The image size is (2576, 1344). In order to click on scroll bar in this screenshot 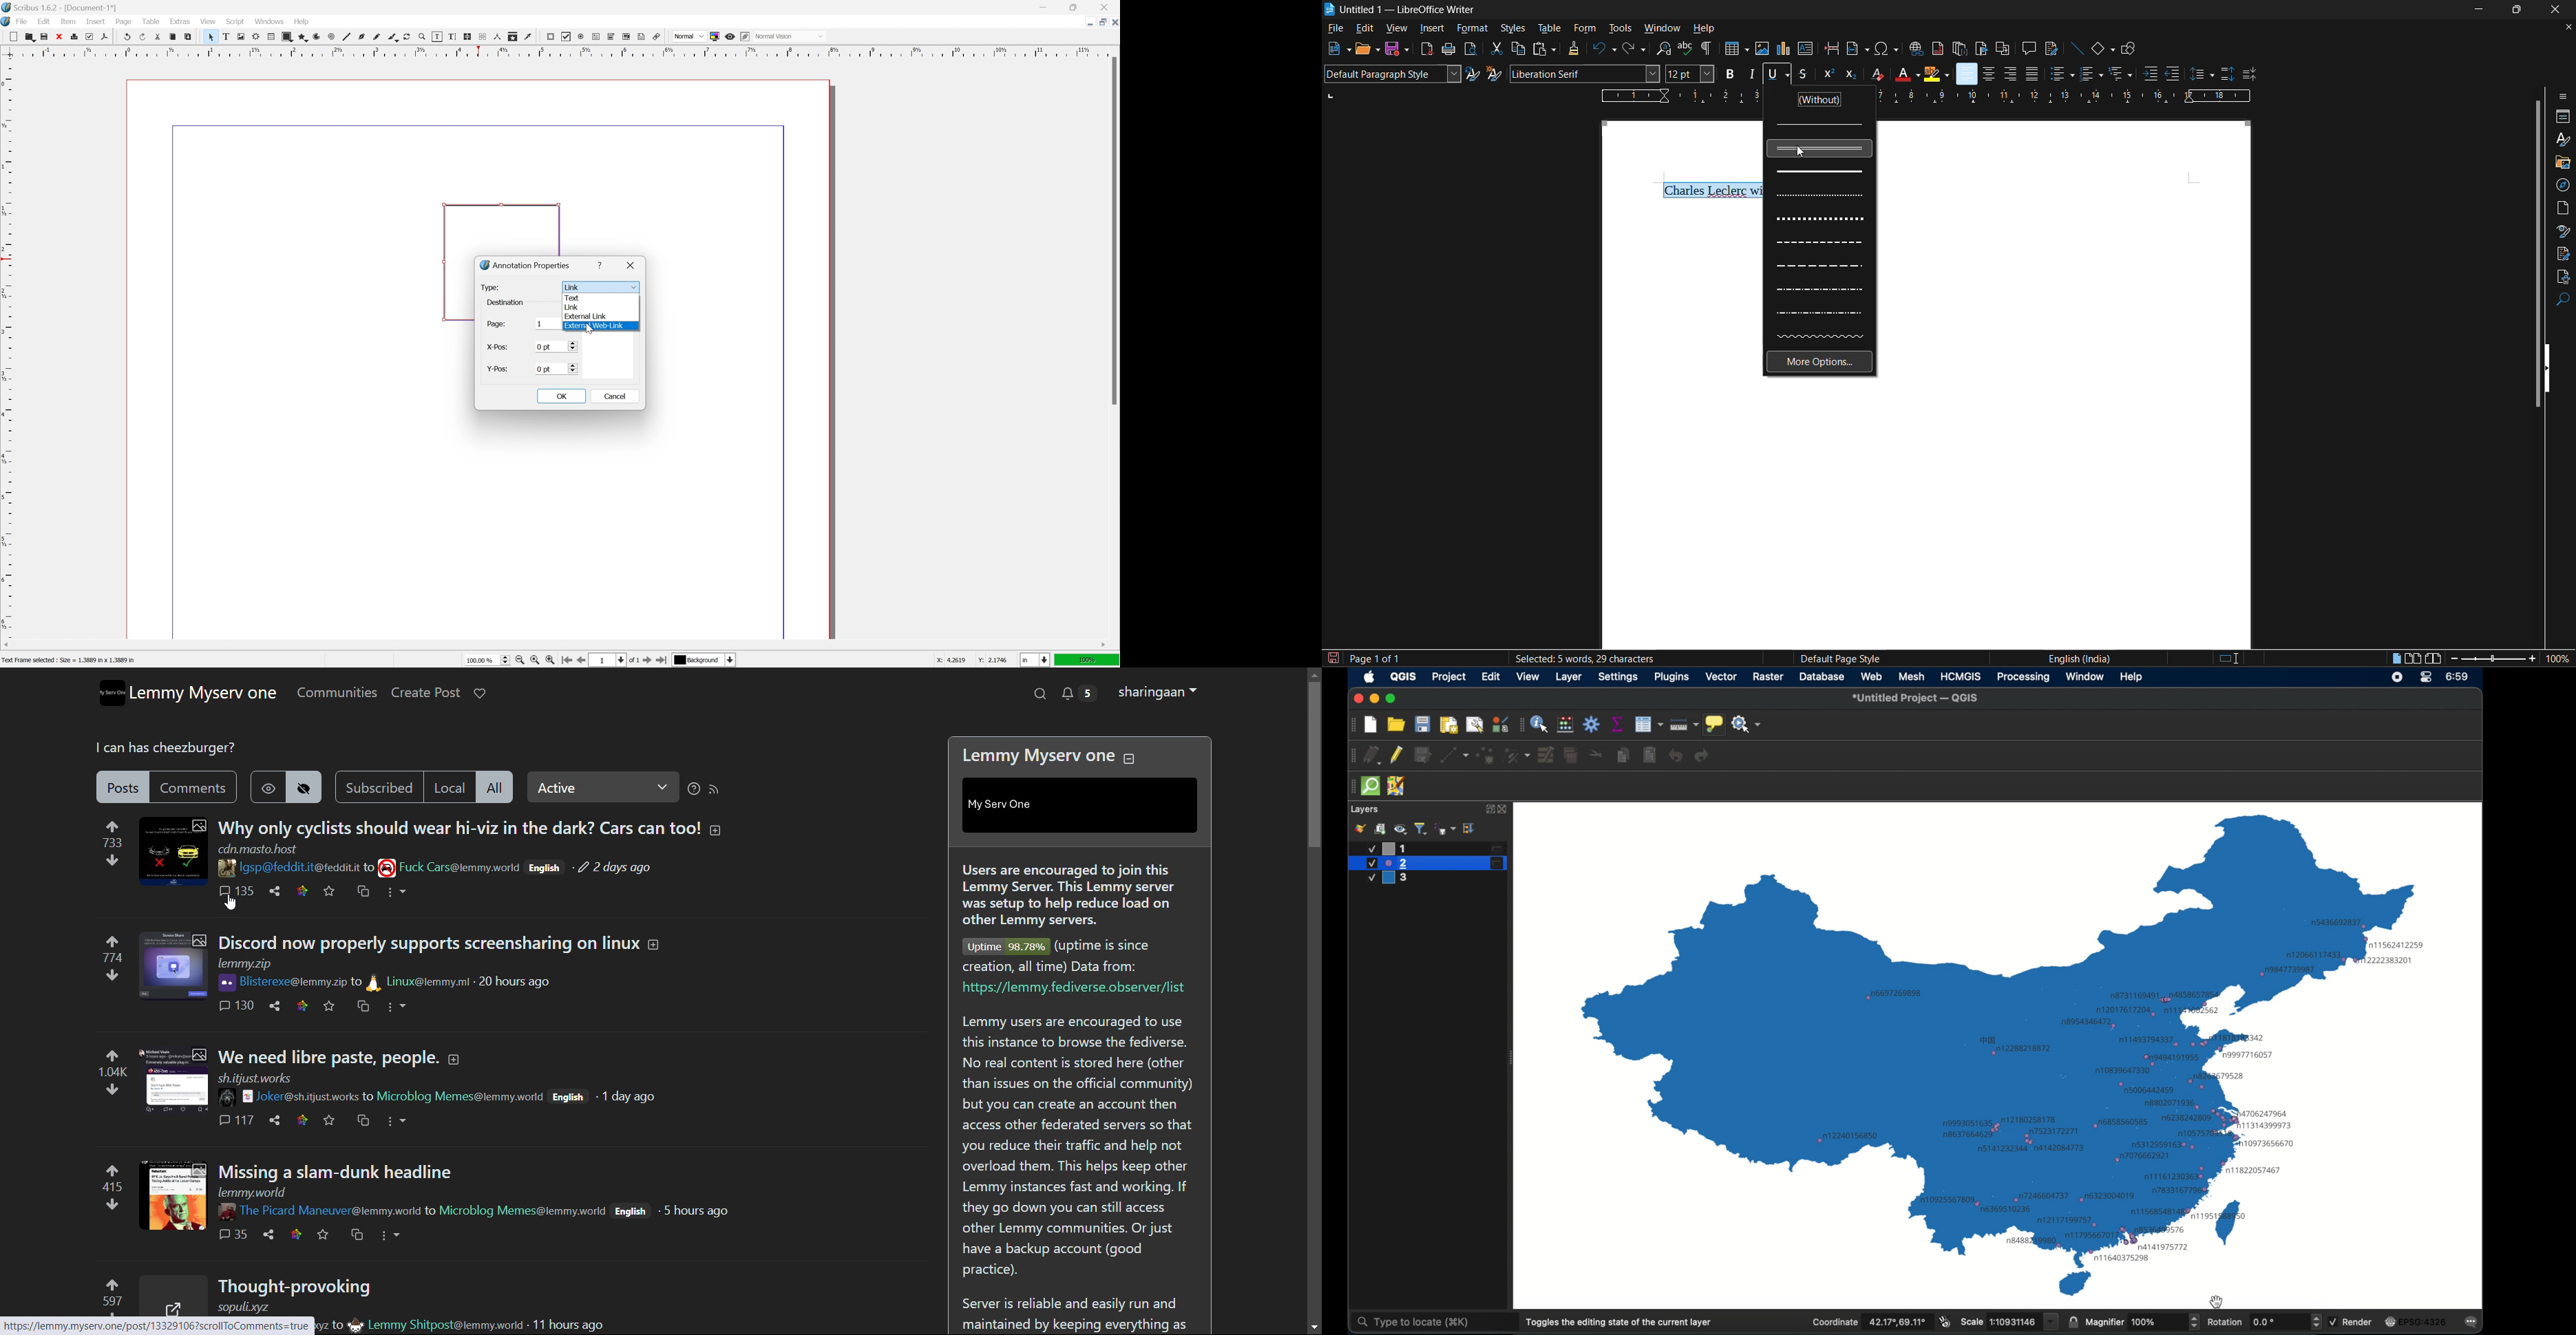, I will do `click(1113, 230)`.